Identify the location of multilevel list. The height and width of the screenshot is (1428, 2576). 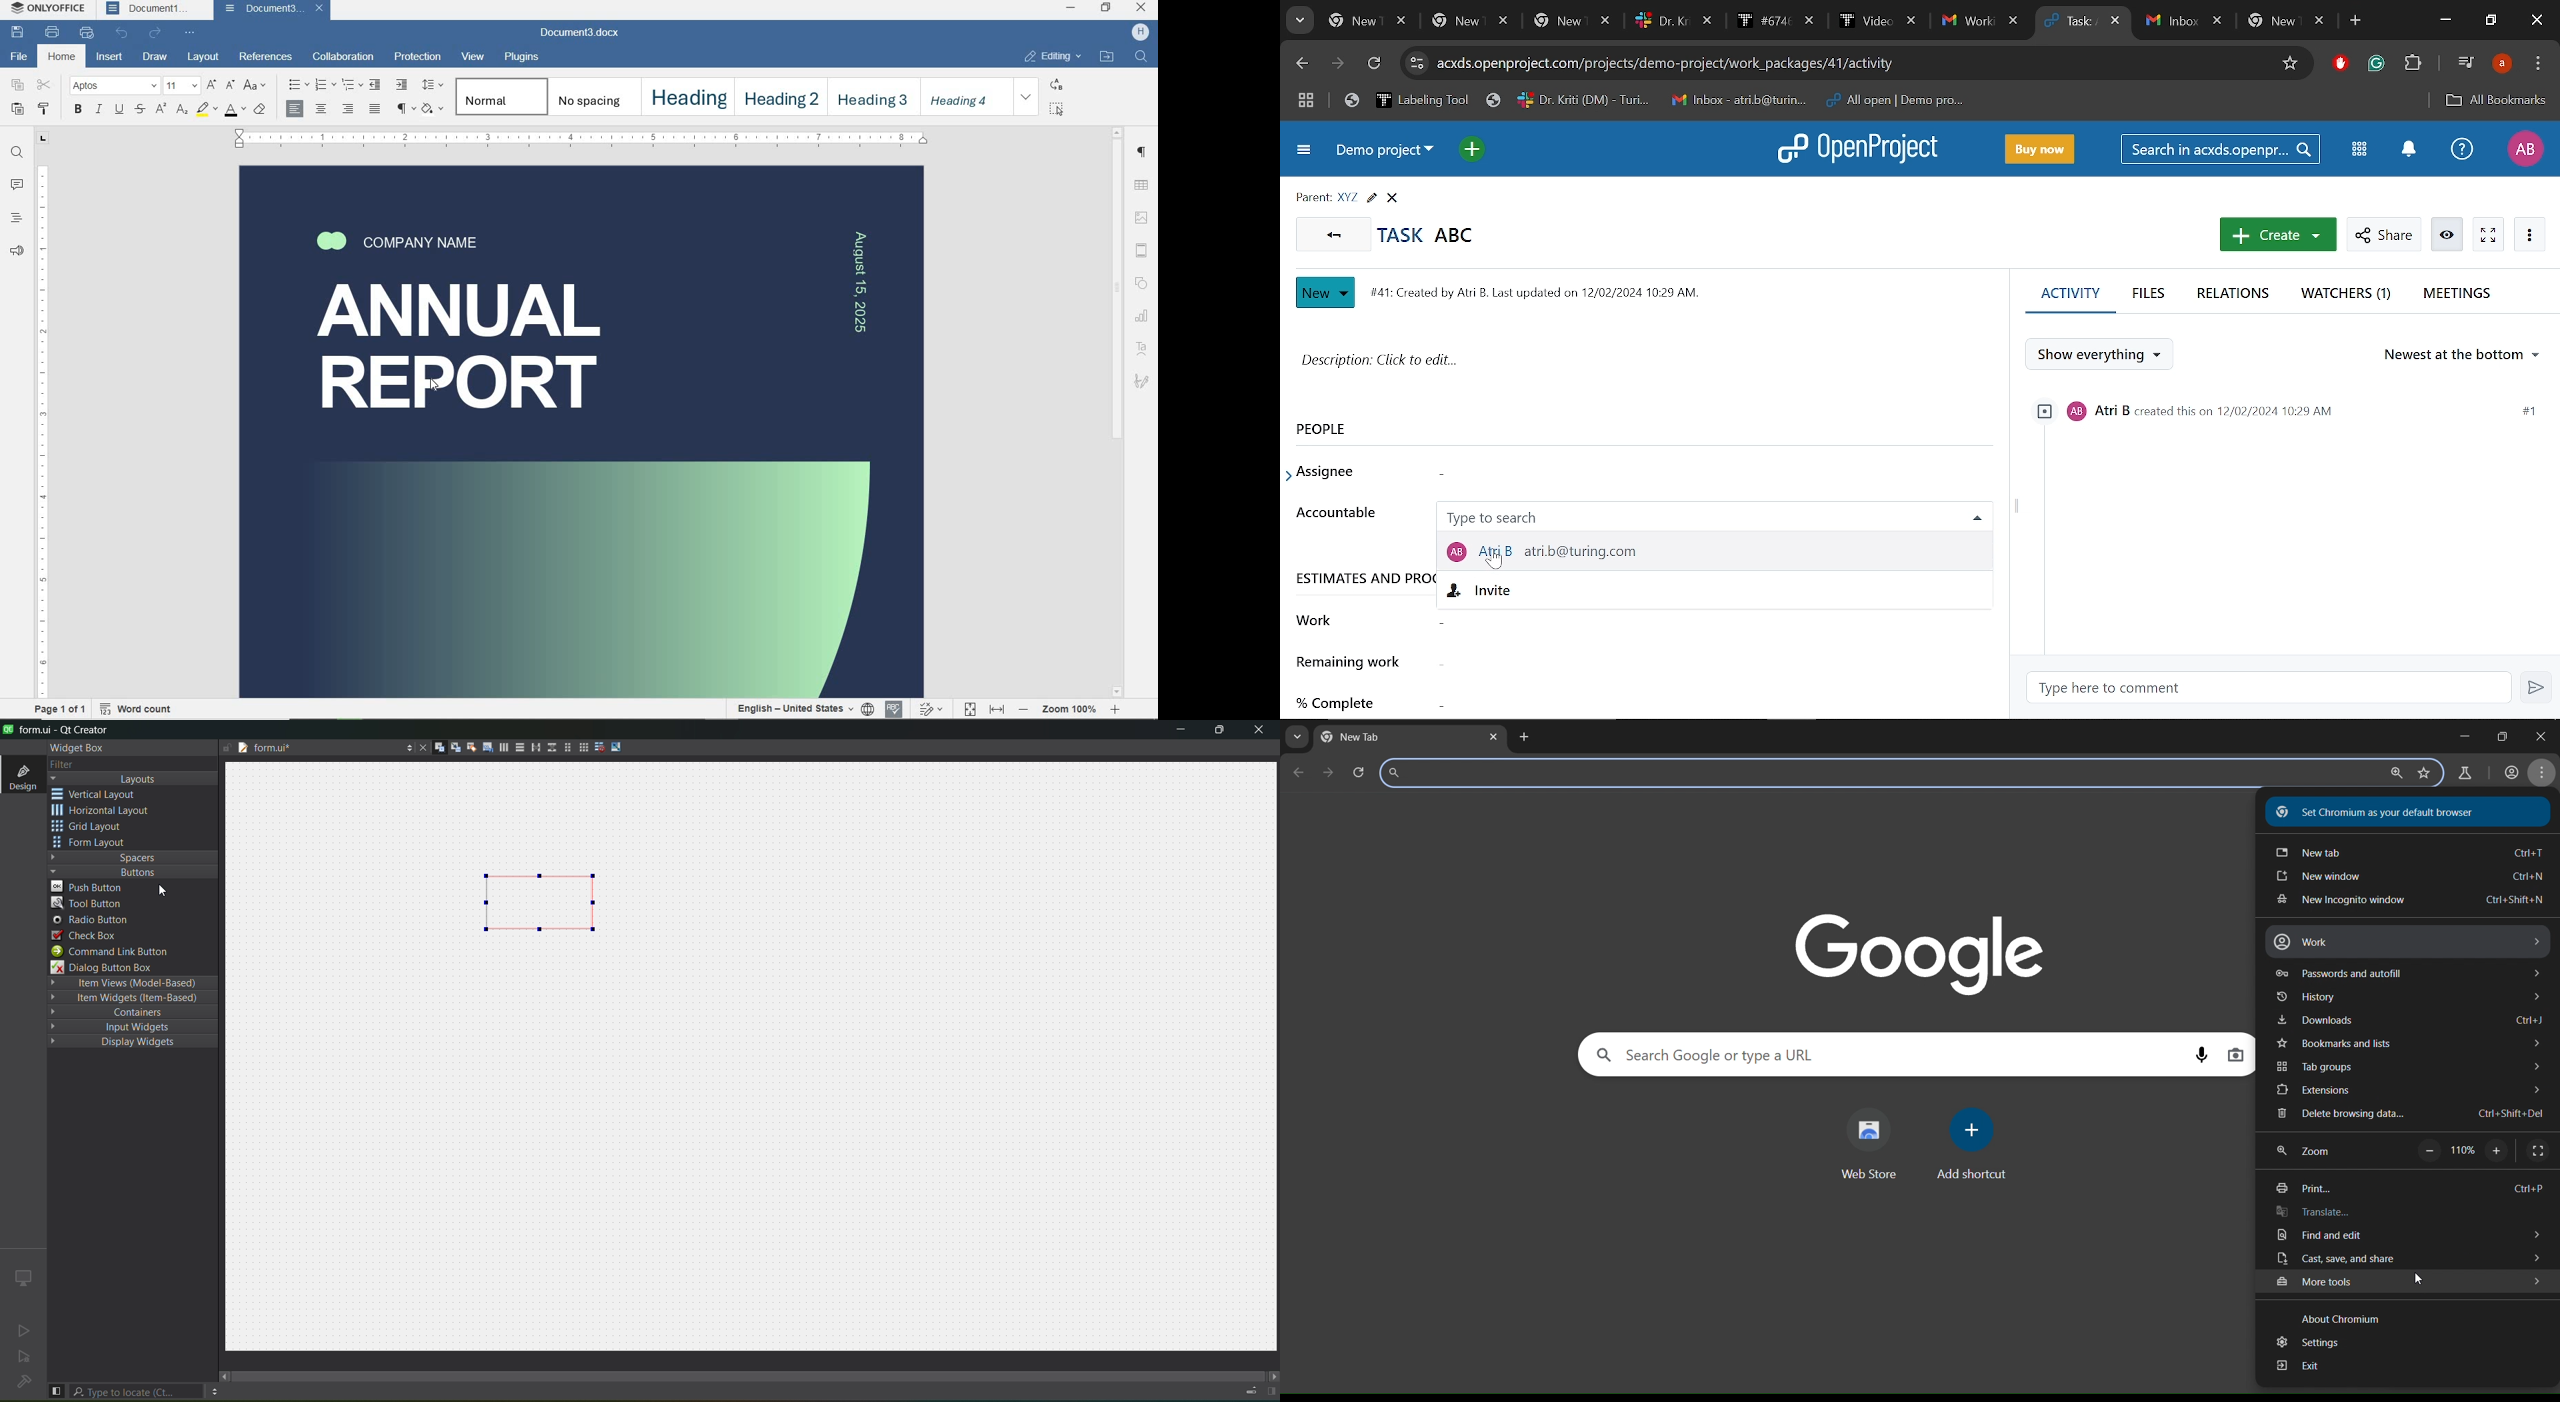
(352, 86).